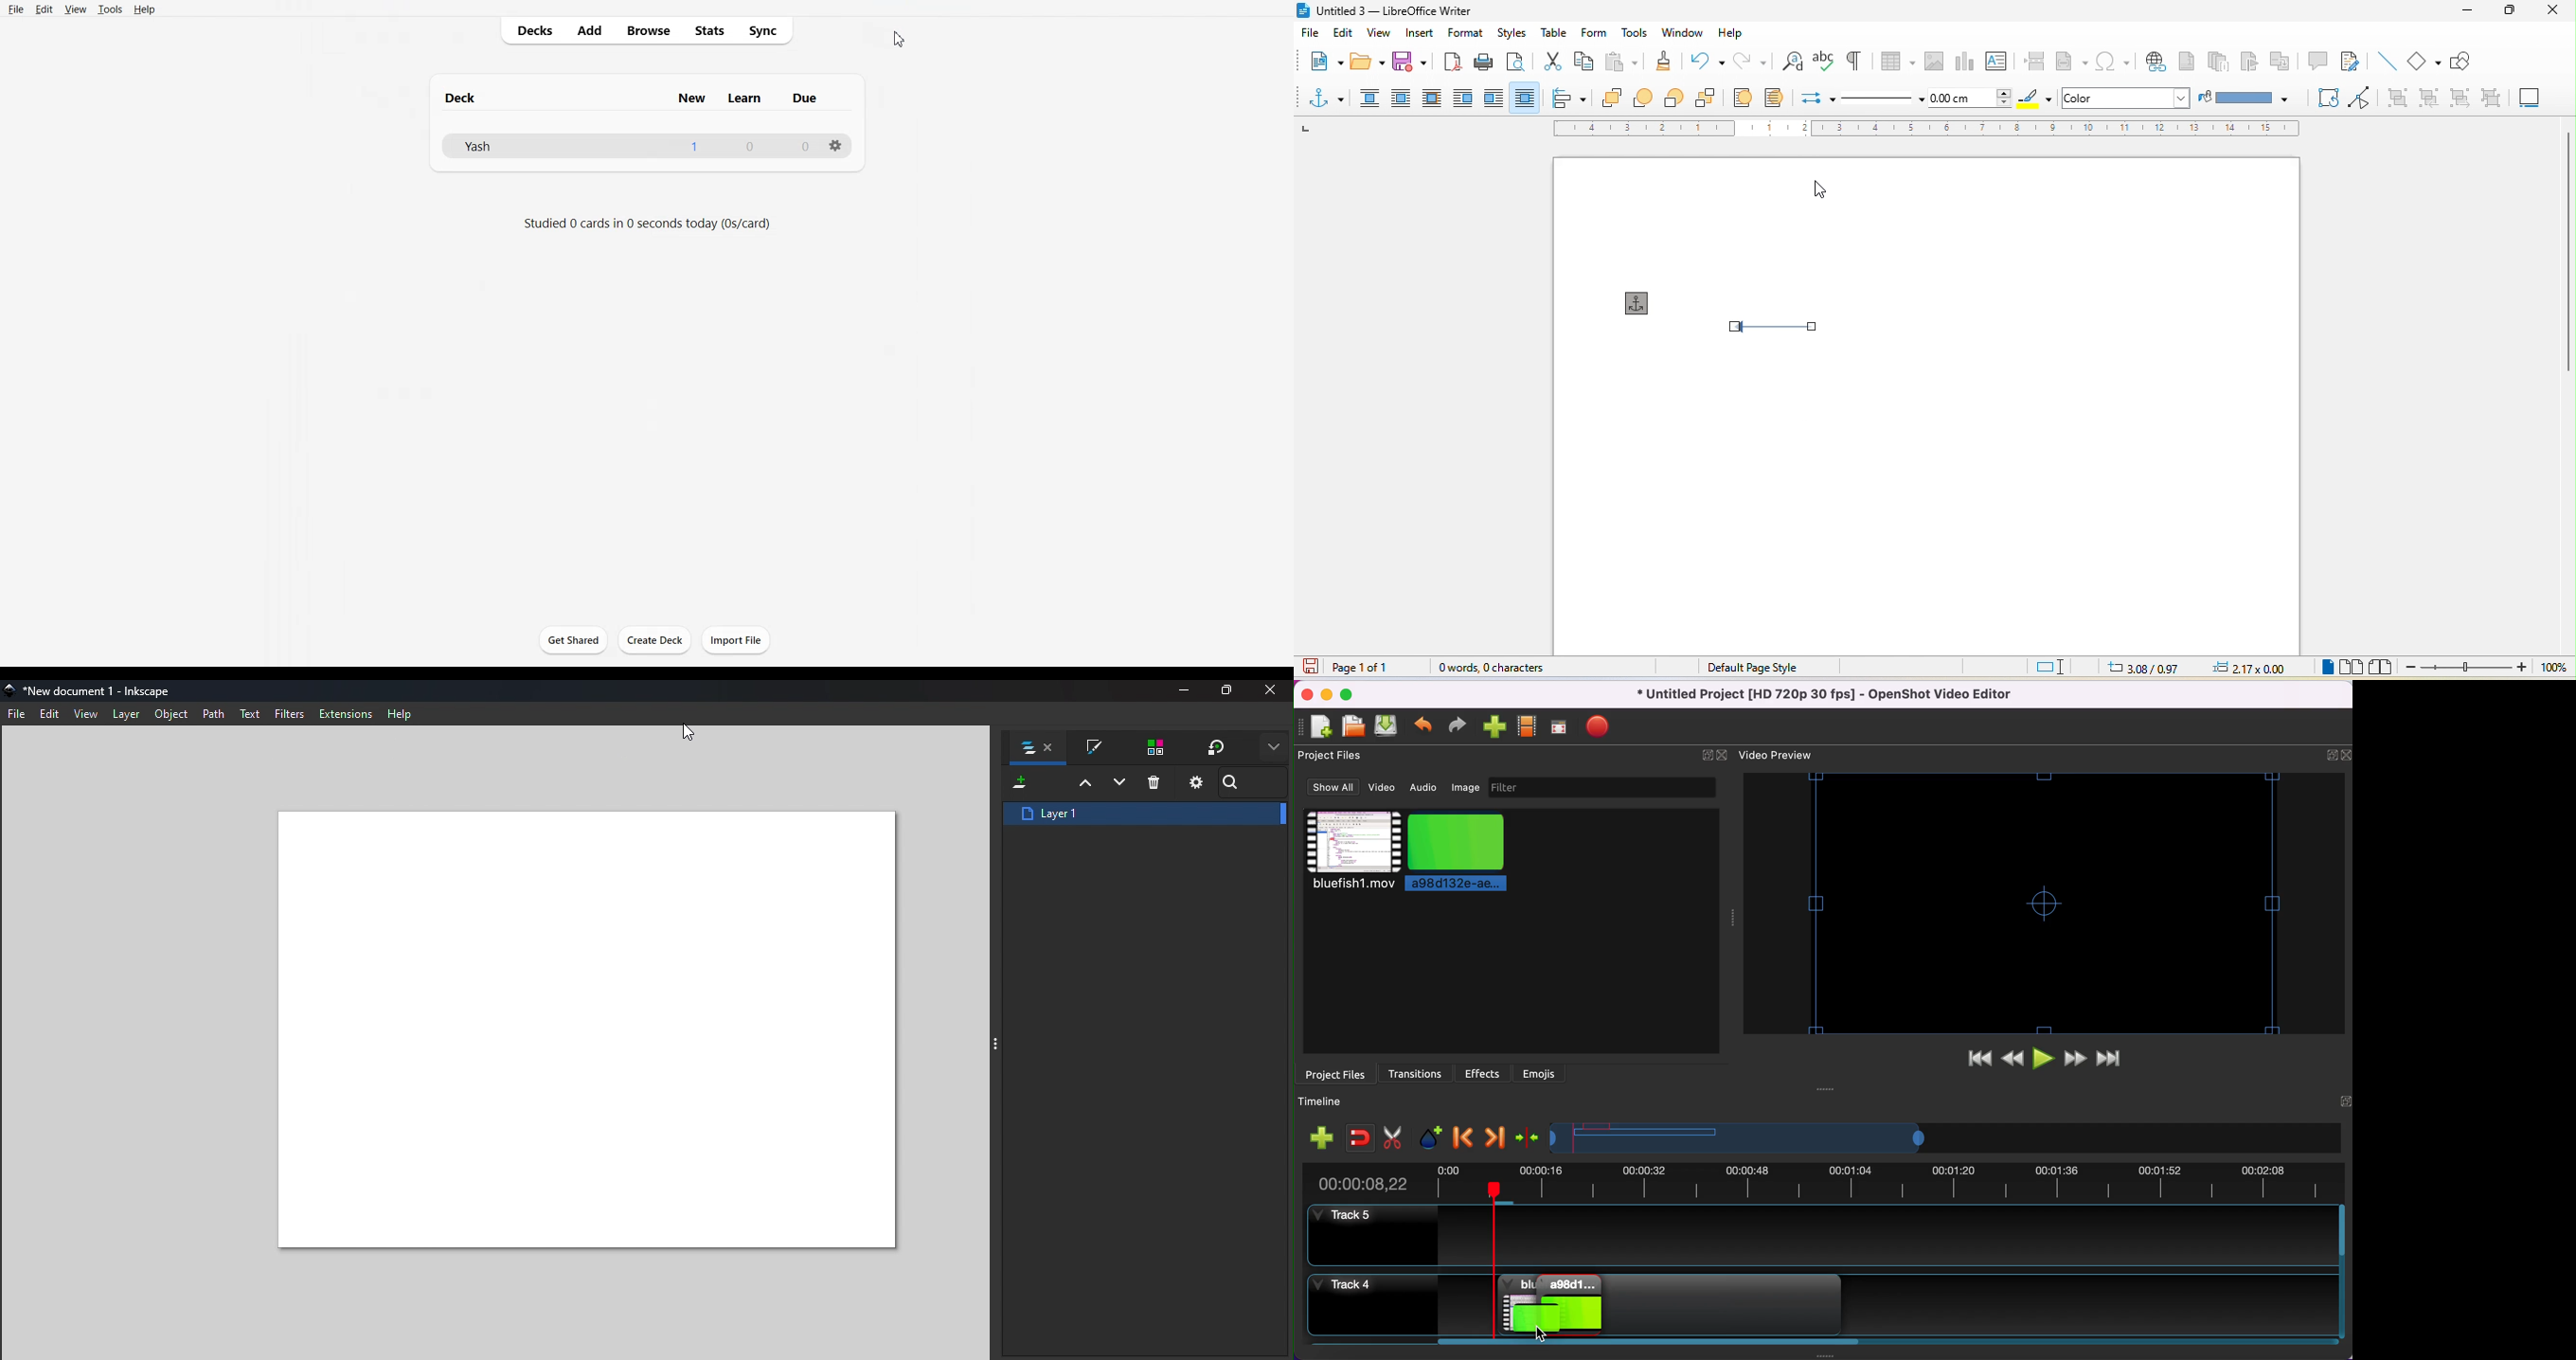  Describe the element at coordinates (1376, 668) in the screenshot. I see `page 1 of 1` at that location.